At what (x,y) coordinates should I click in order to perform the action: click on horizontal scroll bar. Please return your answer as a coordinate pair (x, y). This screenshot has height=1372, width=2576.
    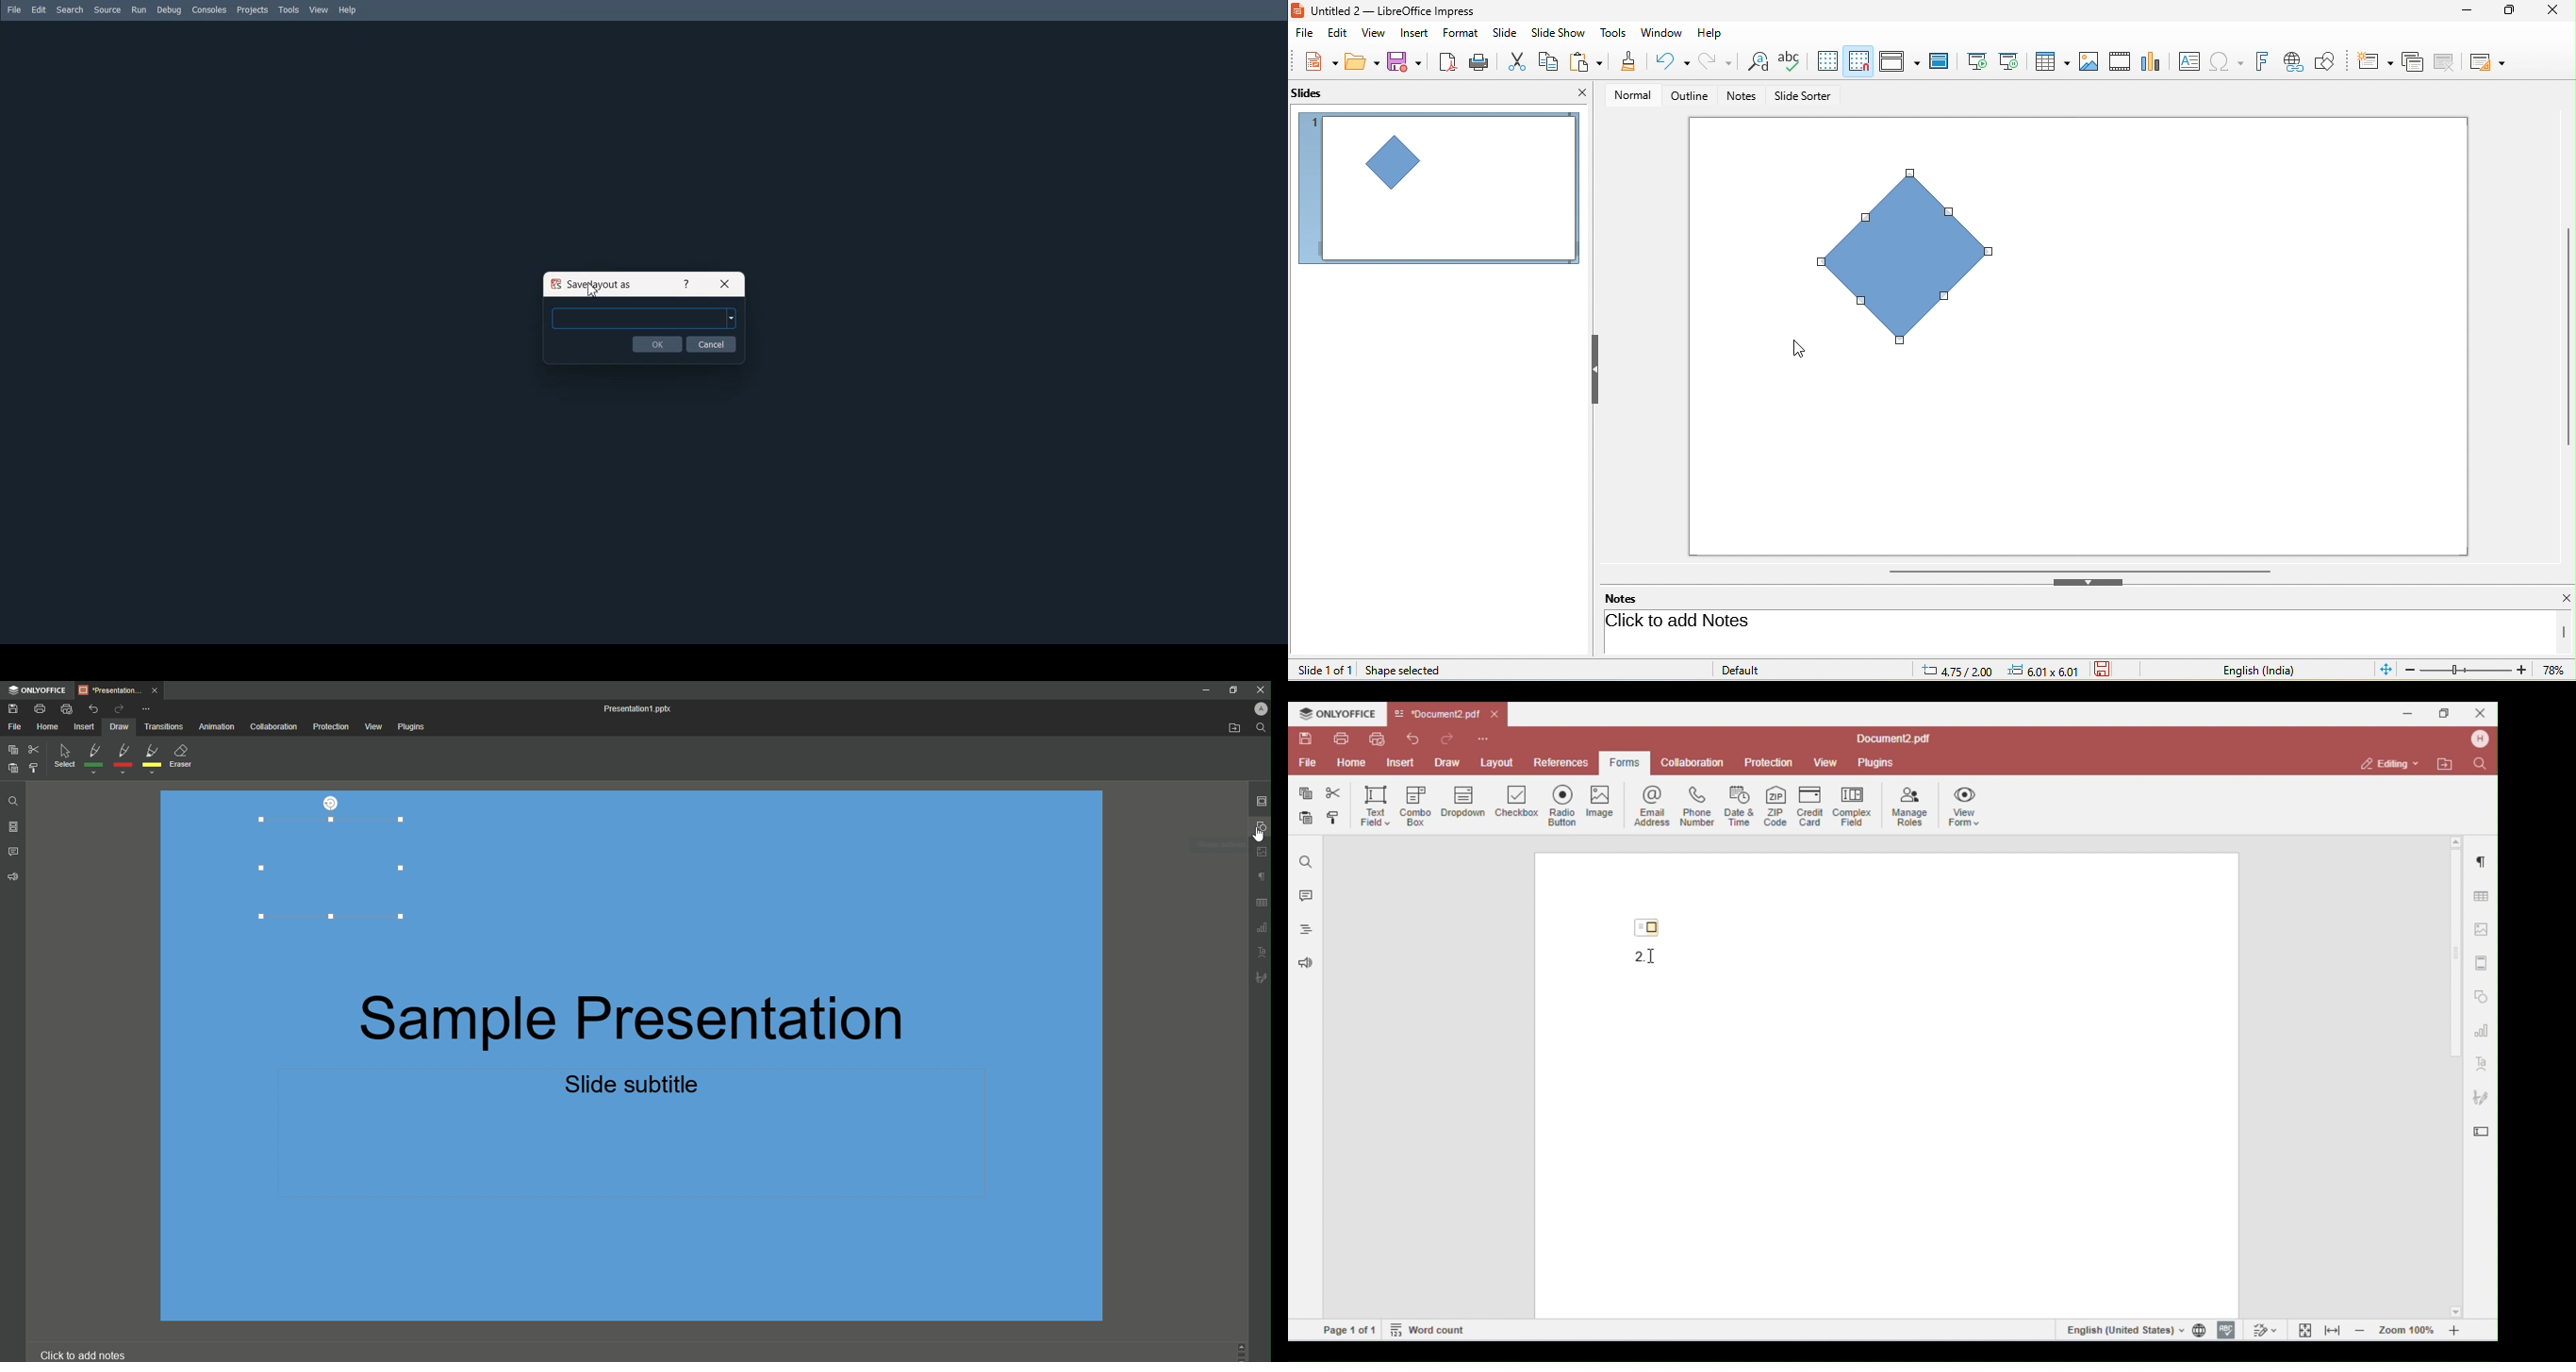
    Looking at the image, I should click on (2079, 570).